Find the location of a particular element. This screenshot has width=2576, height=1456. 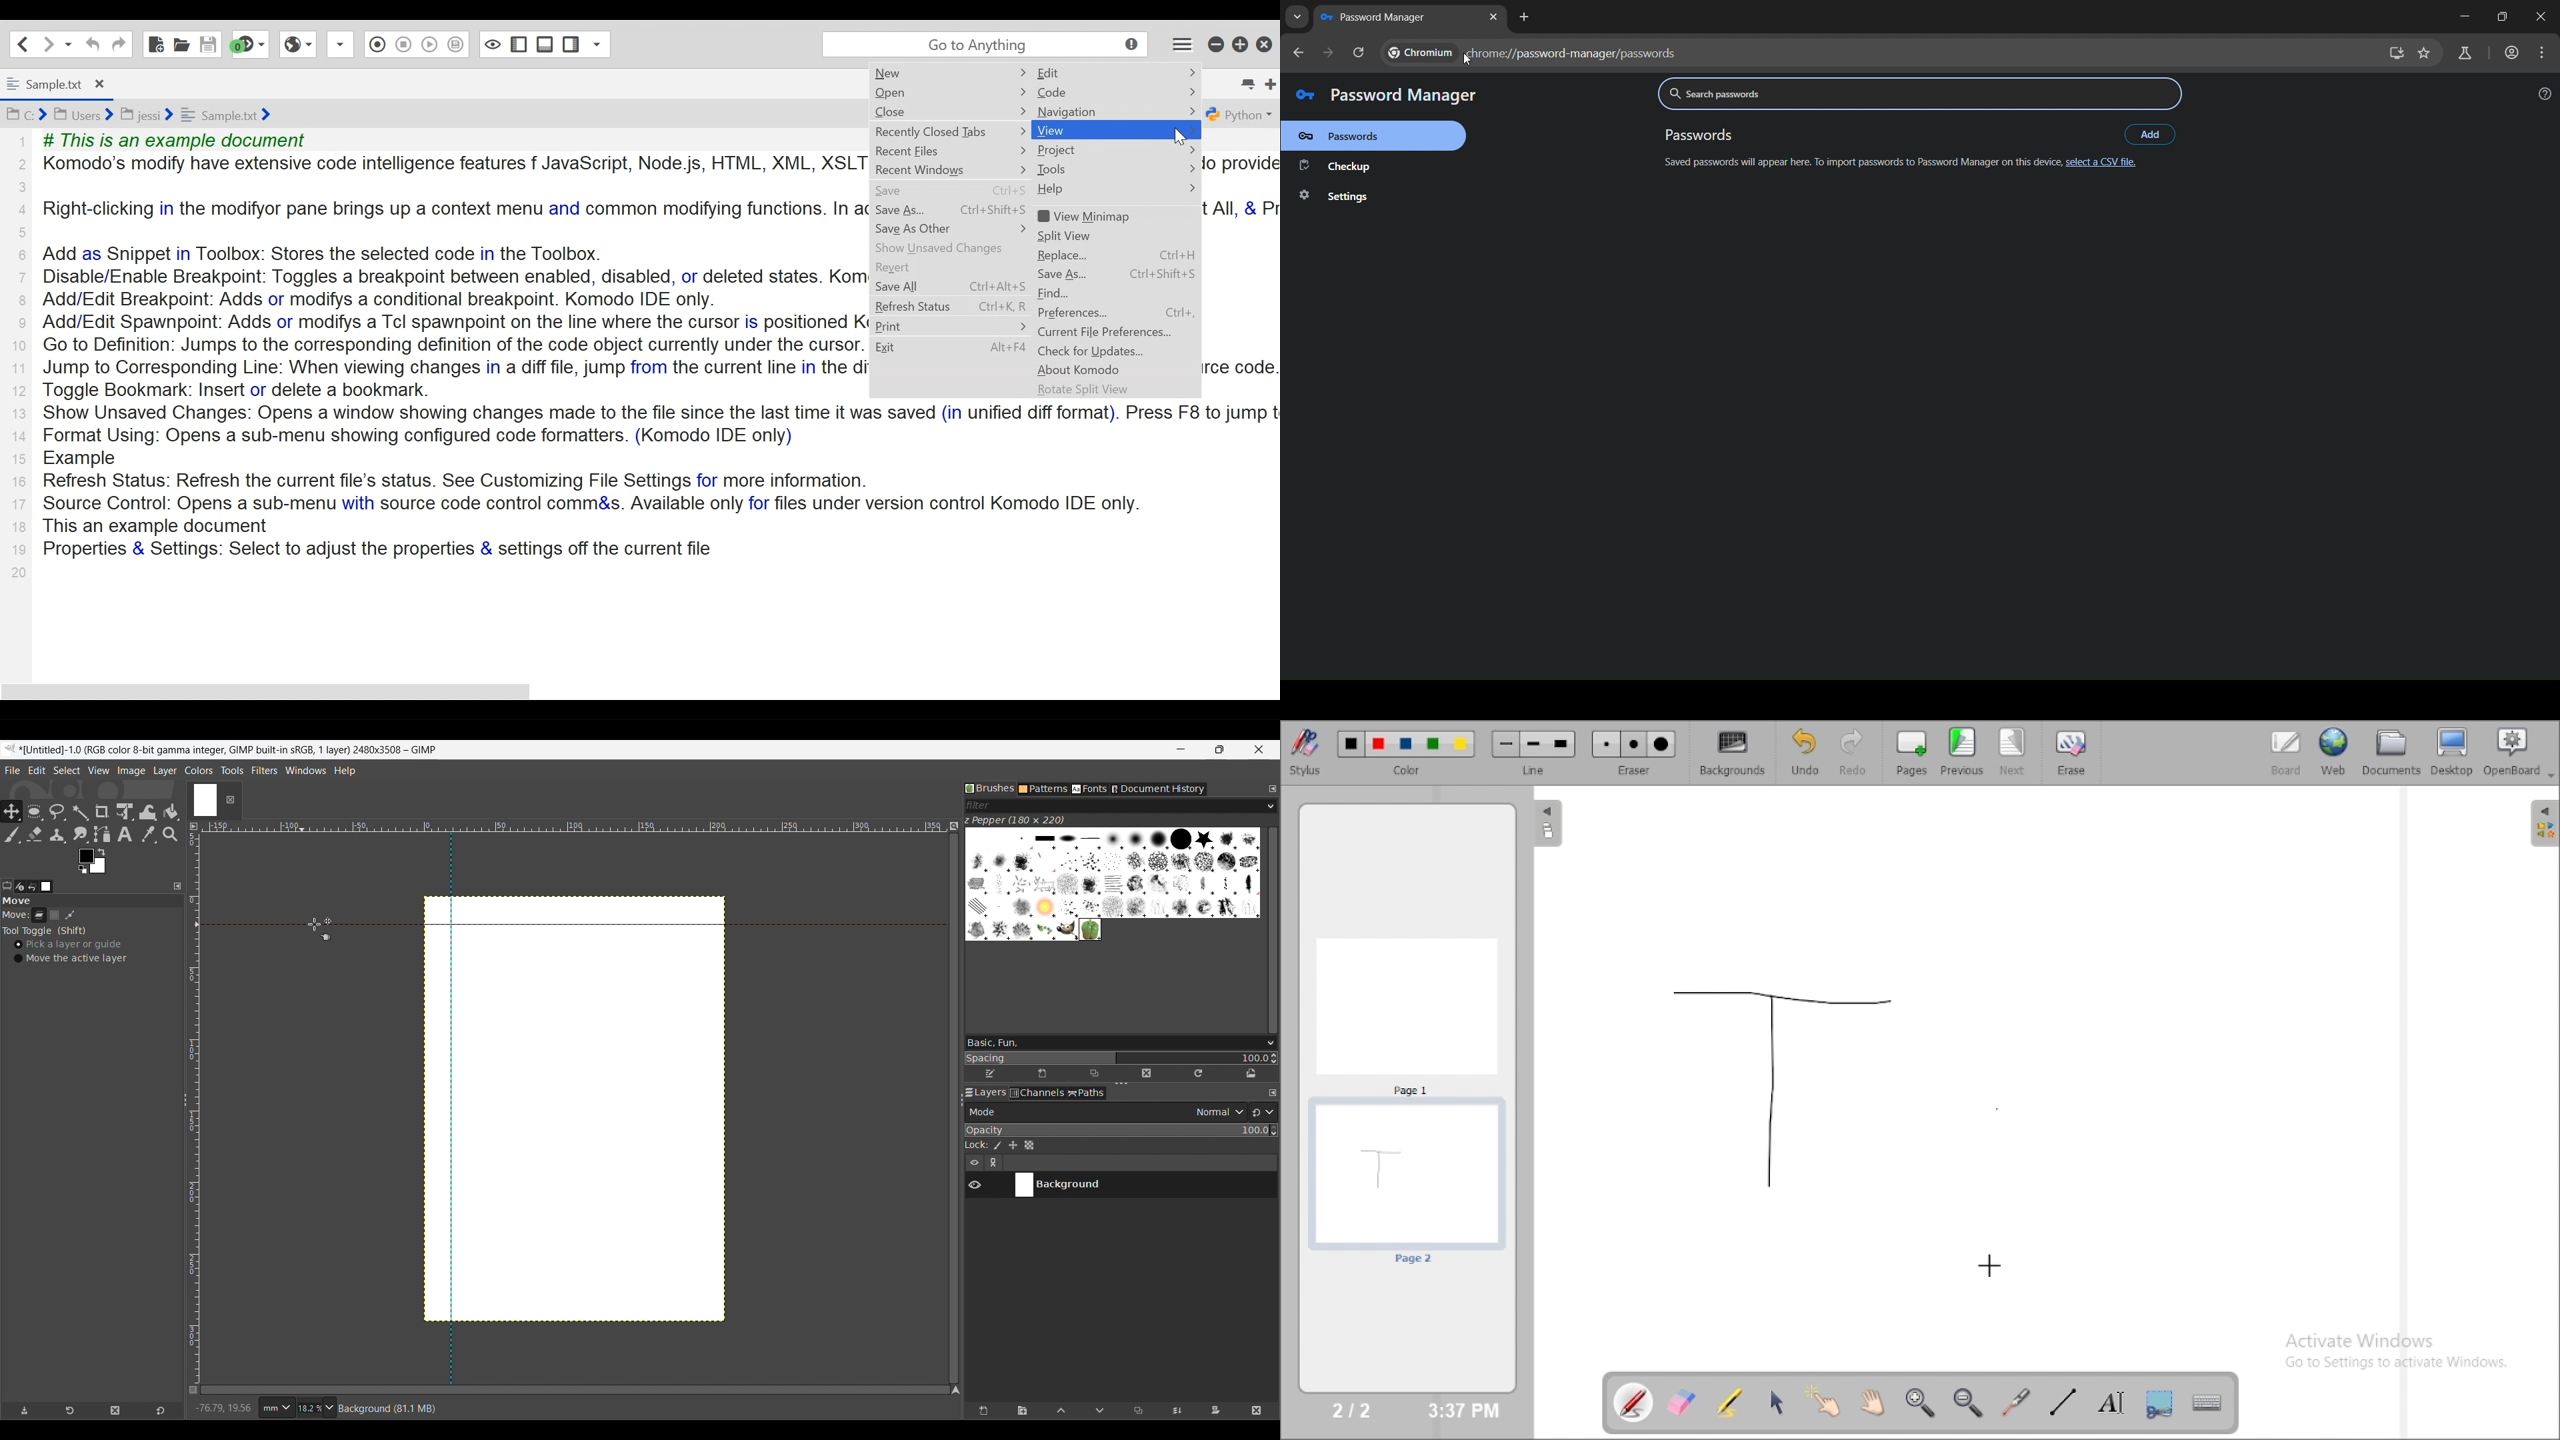

Recent locations is located at coordinates (67, 43).